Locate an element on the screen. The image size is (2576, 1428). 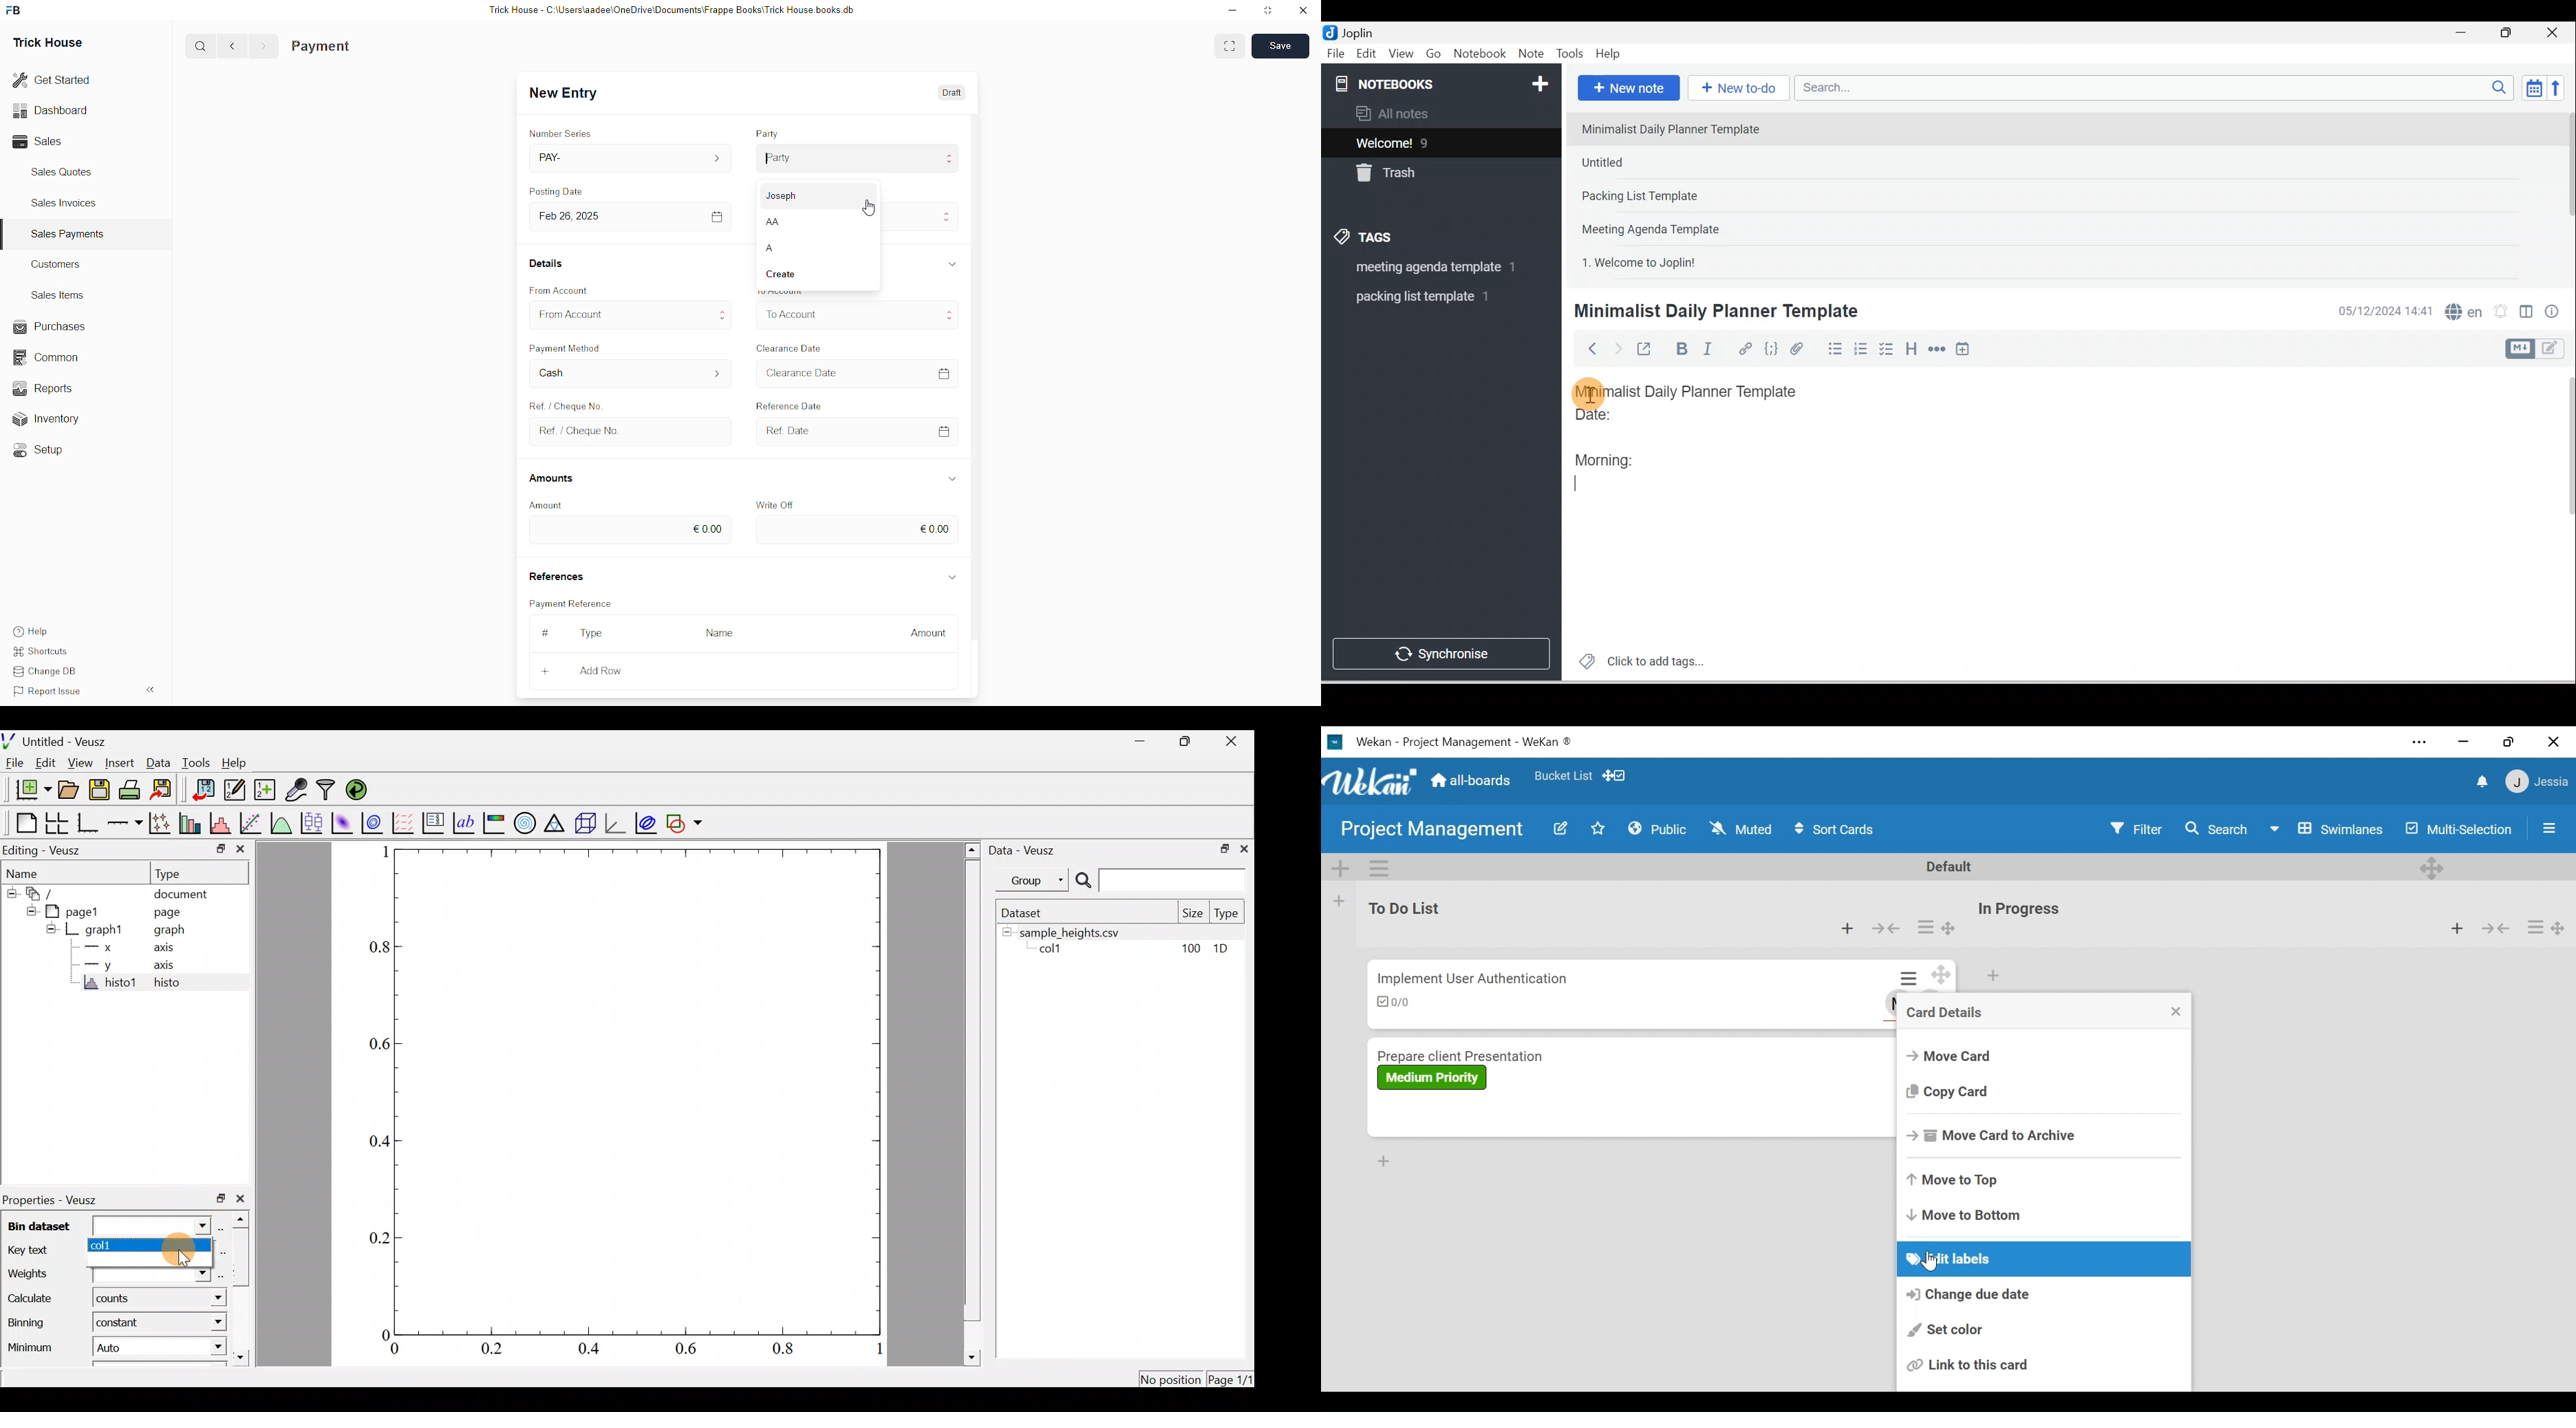
Joseph is located at coordinates (816, 195).